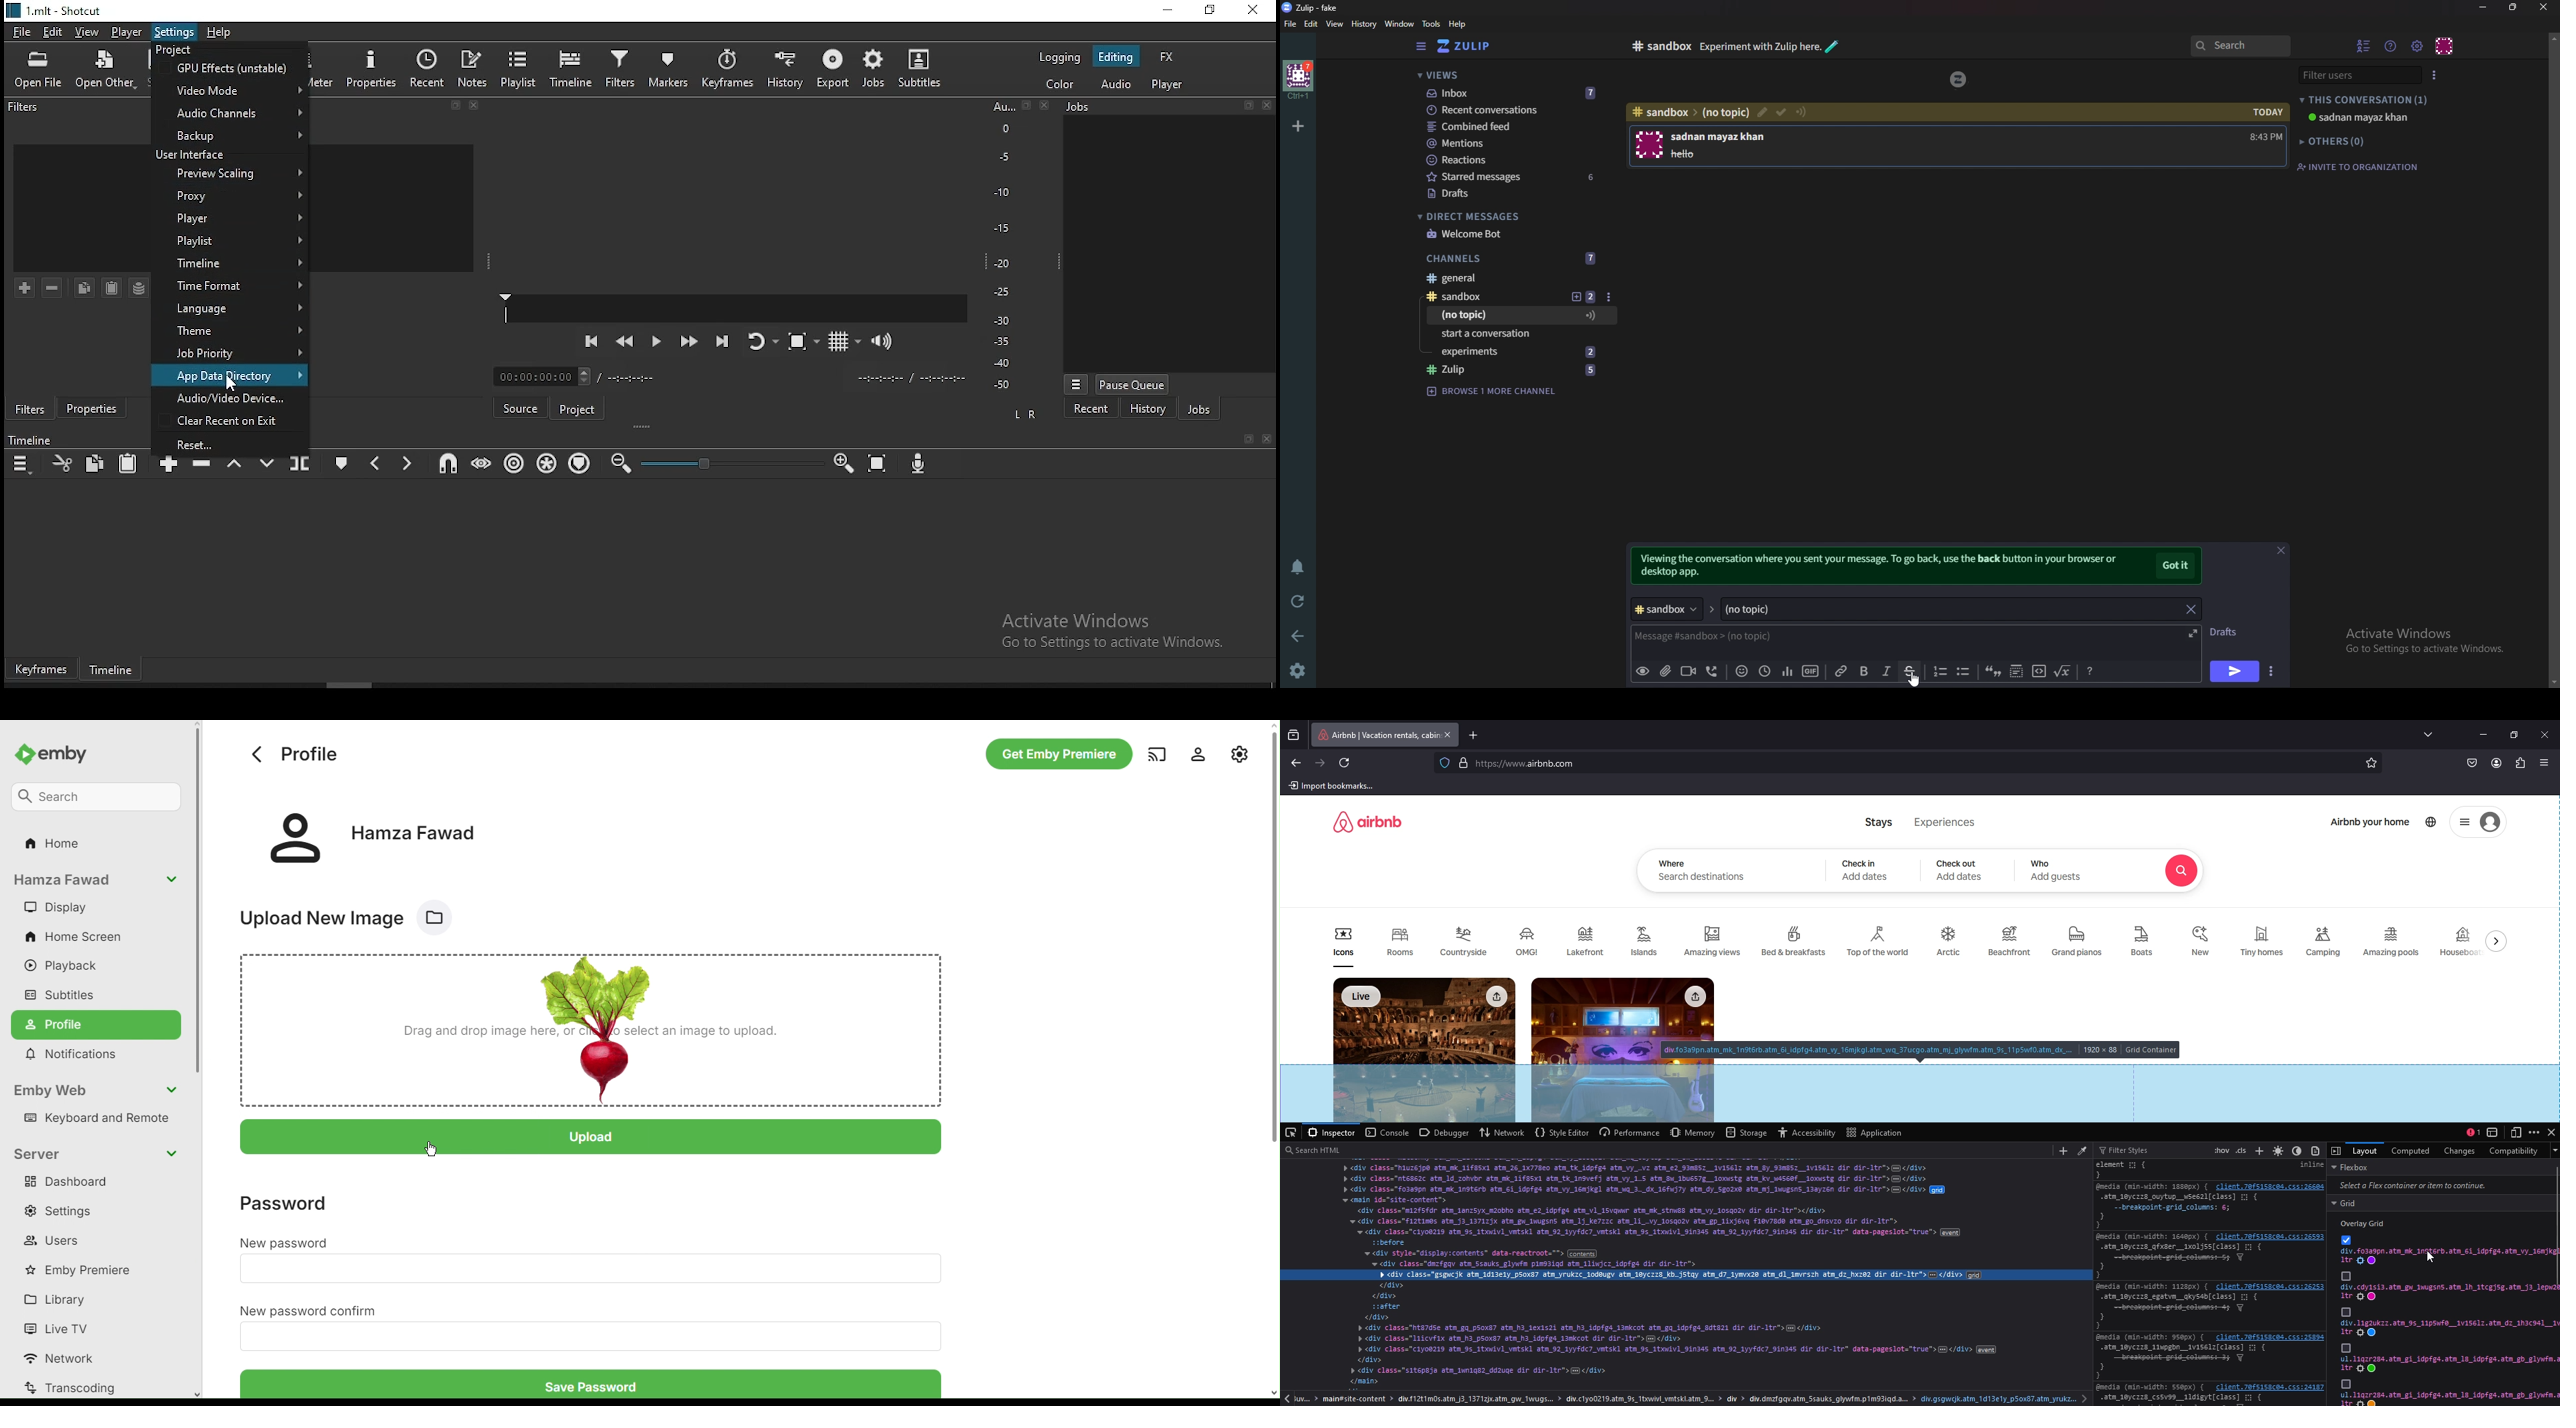 The image size is (2576, 1428). What do you see at coordinates (571, 67) in the screenshot?
I see `timeline` at bounding box center [571, 67].